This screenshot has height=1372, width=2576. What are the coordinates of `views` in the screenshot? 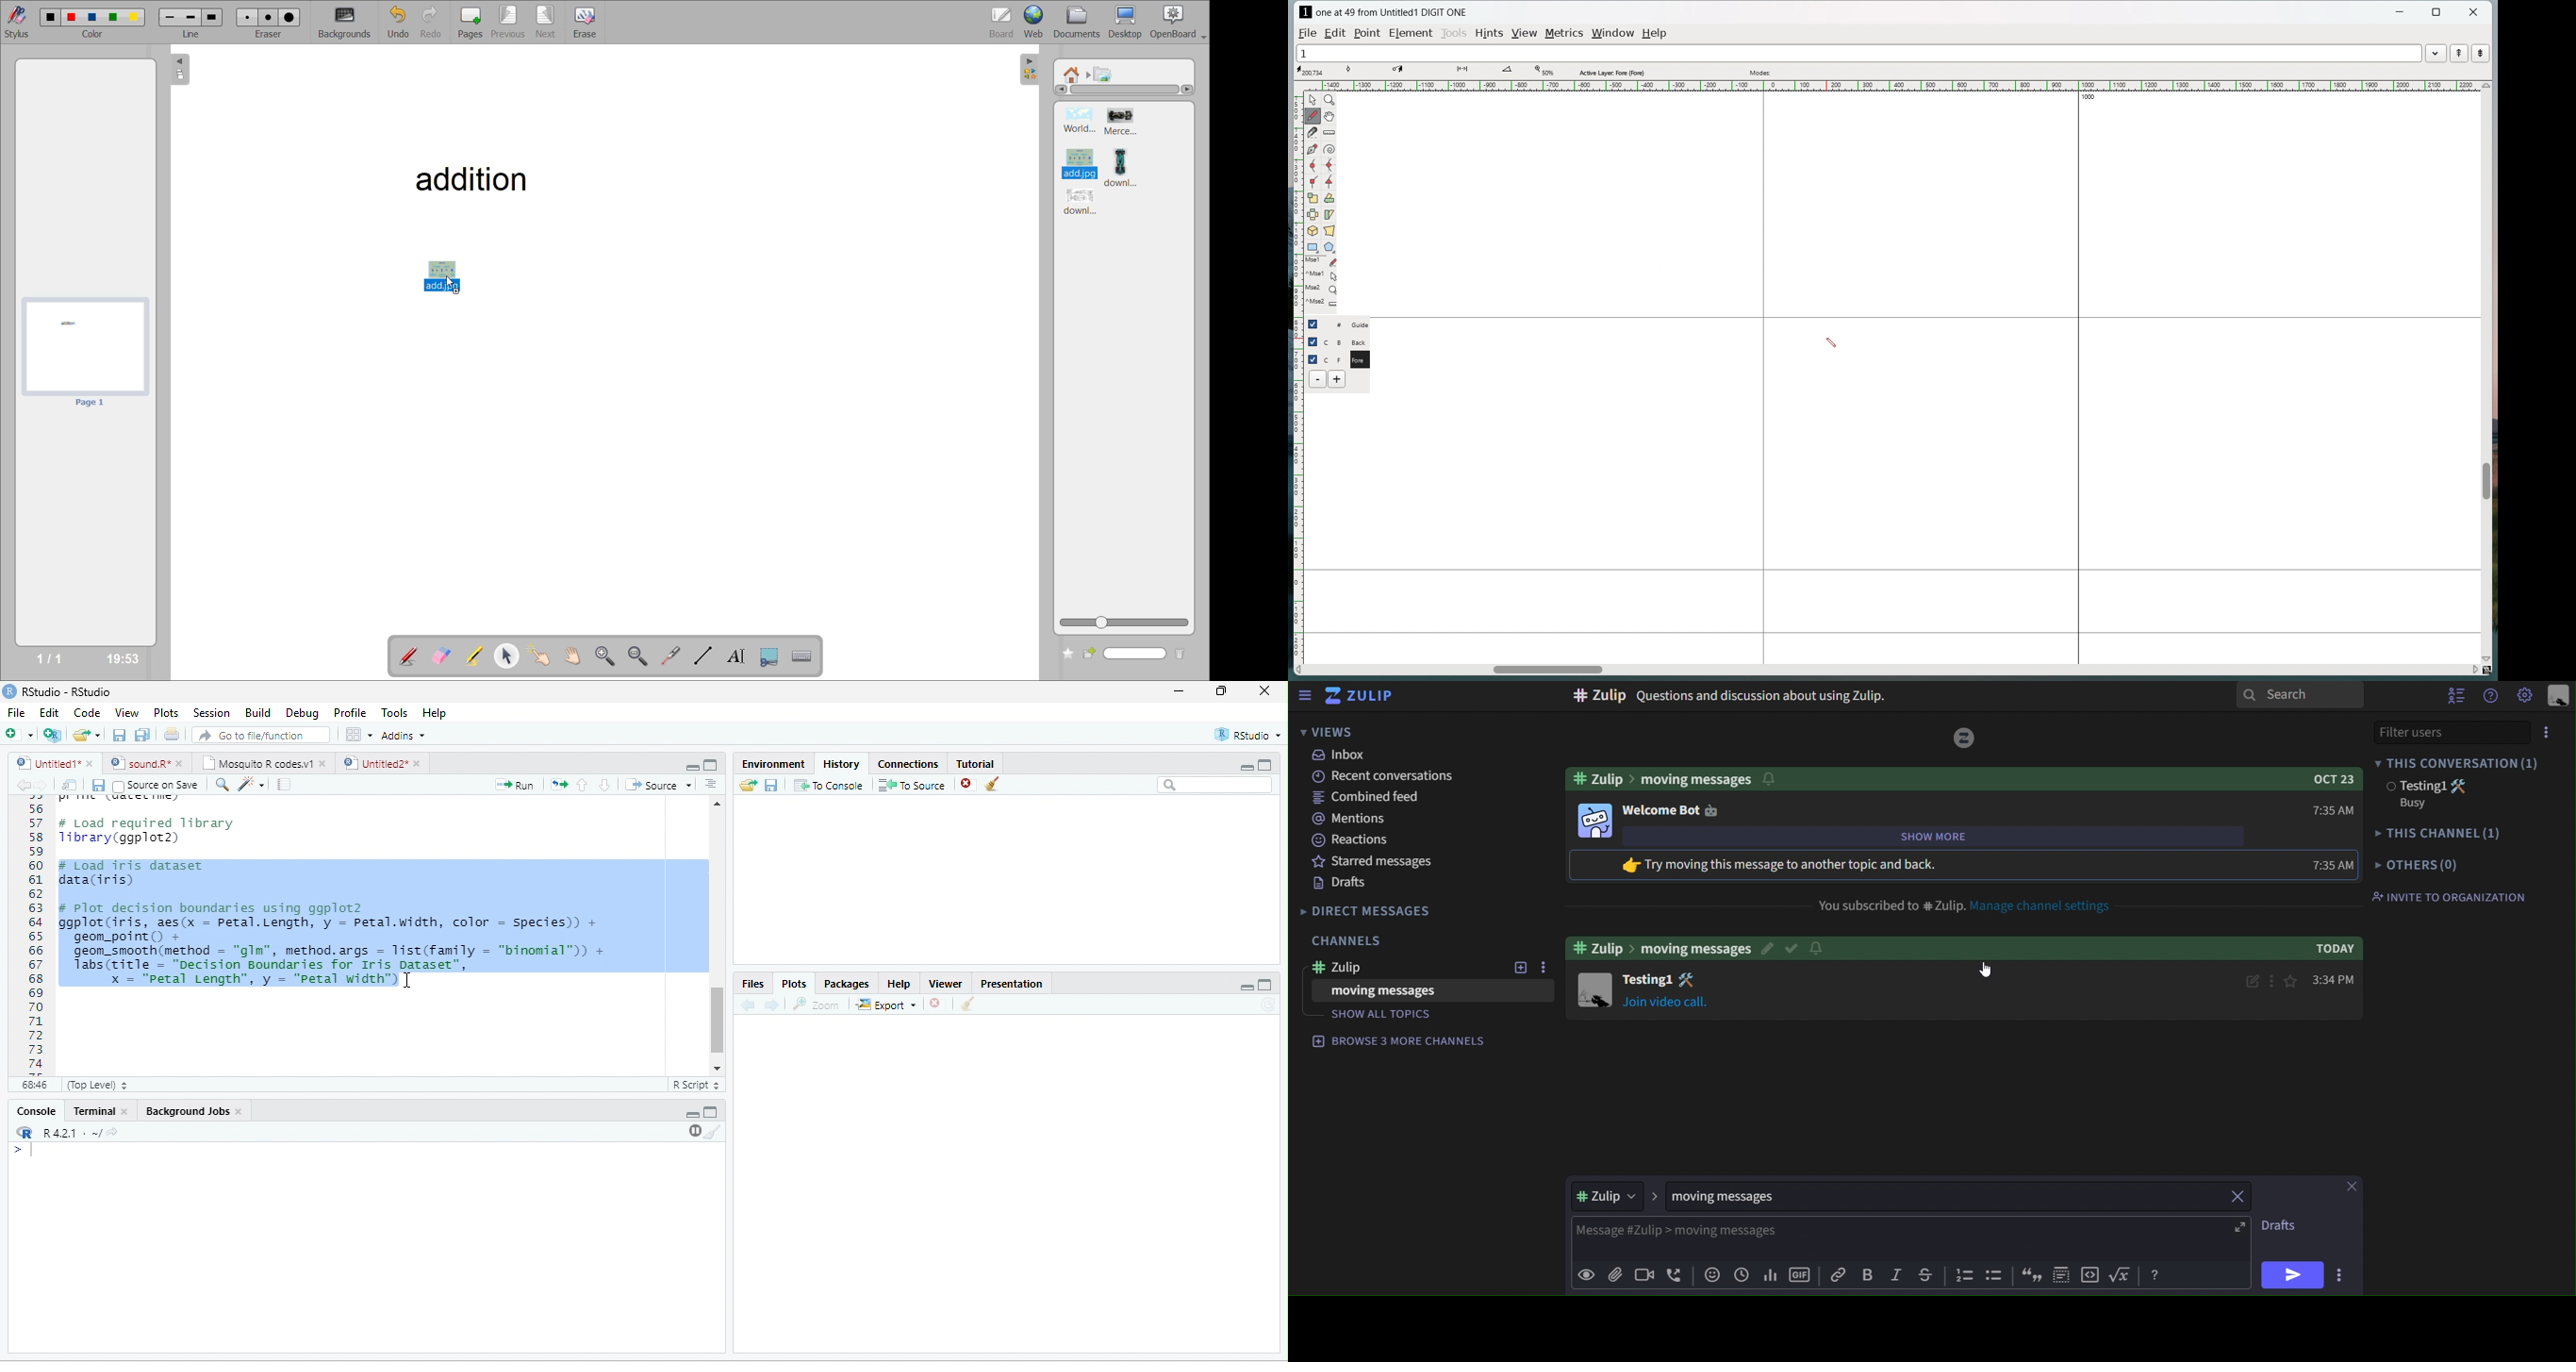 It's located at (1330, 731).